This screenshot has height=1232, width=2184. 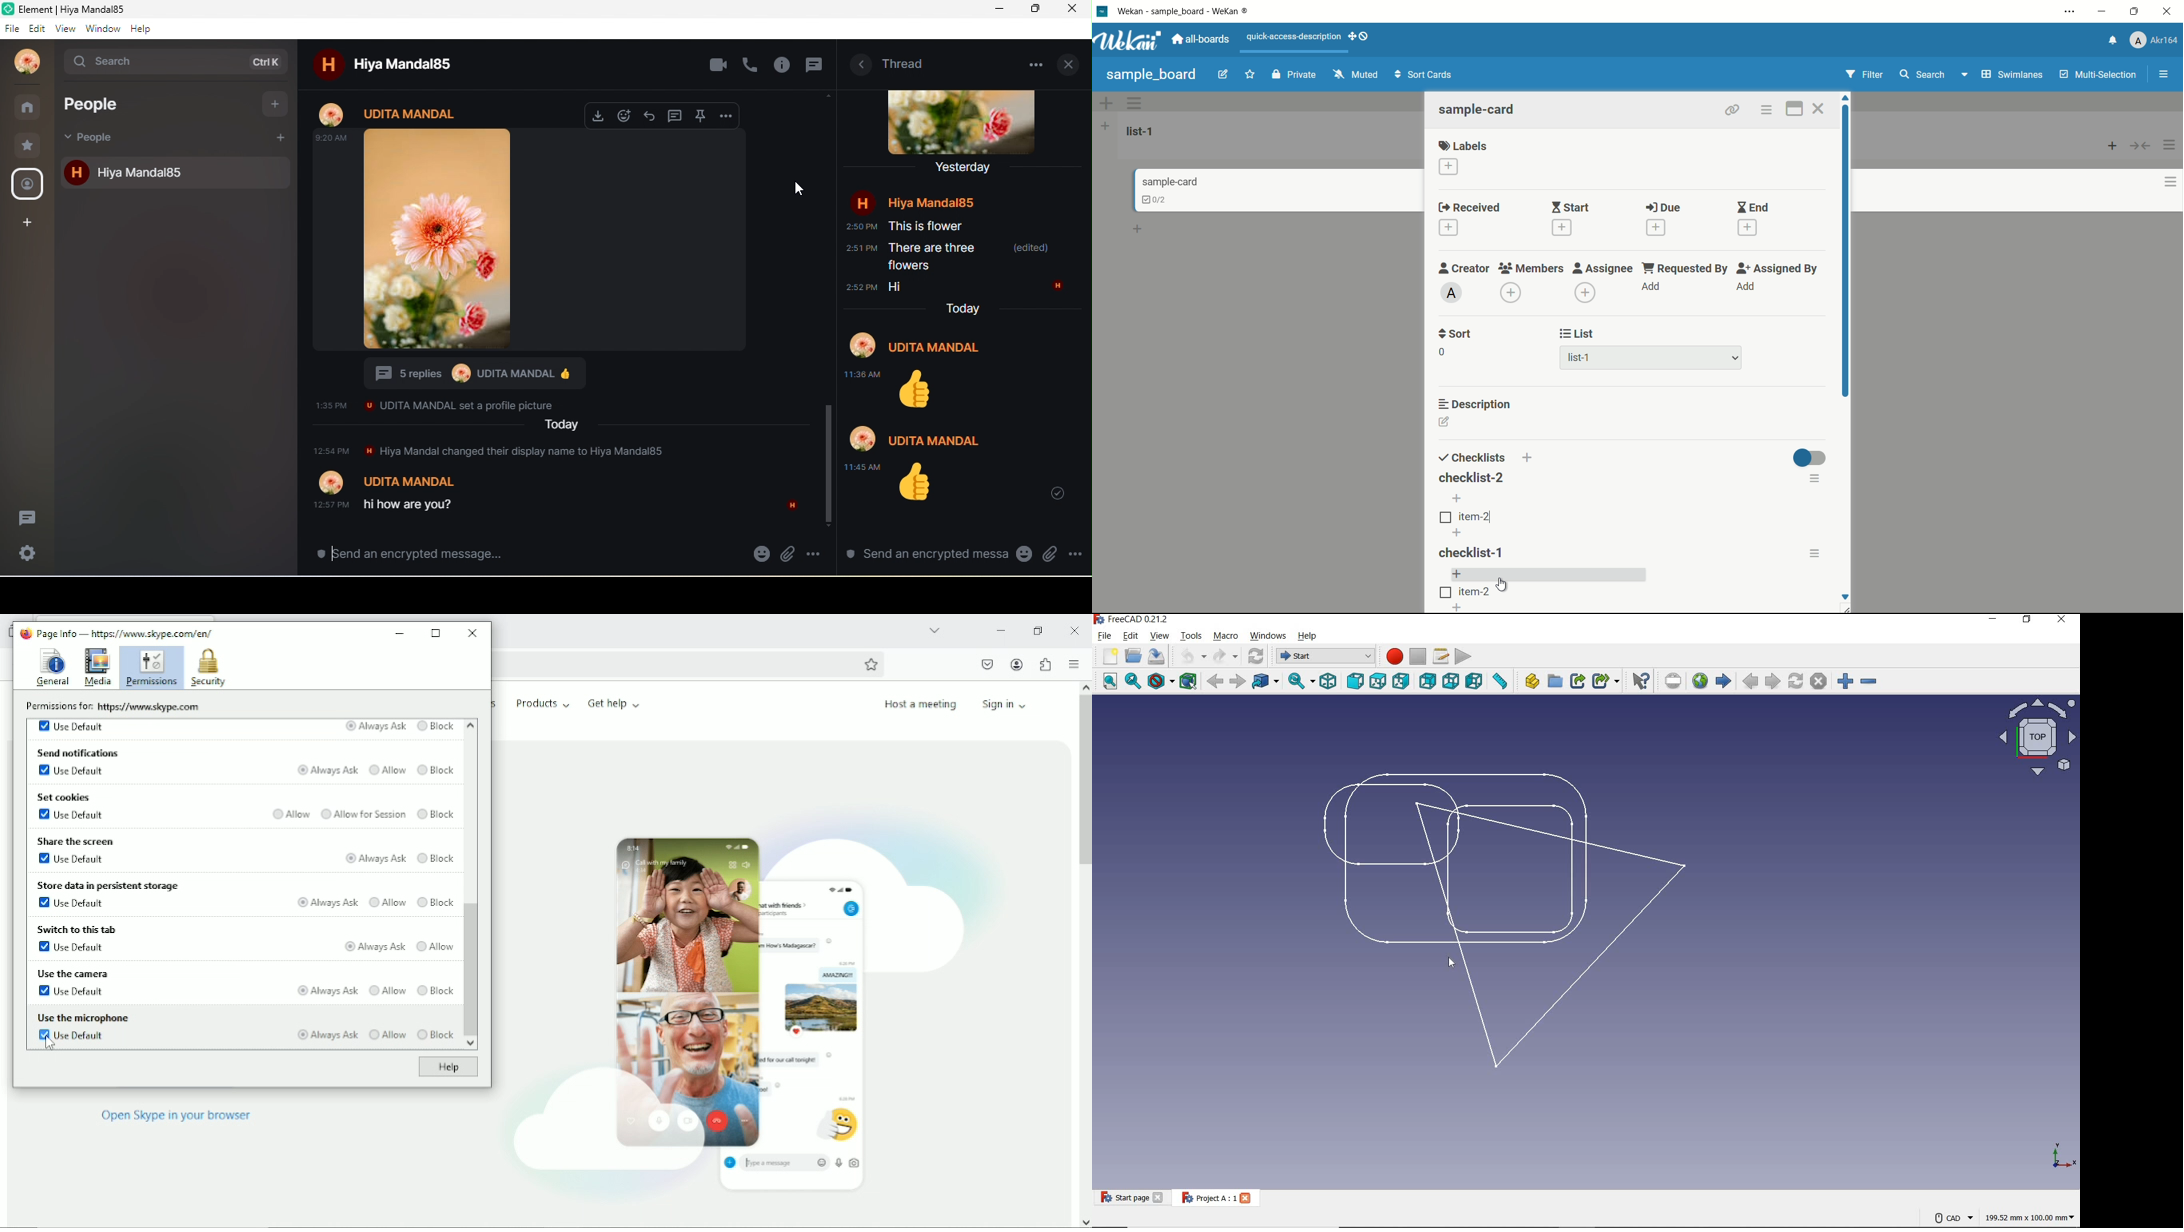 What do you see at coordinates (1159, 1198) in the screenshot?
I see `close` at bounding box center [1159, 1198].